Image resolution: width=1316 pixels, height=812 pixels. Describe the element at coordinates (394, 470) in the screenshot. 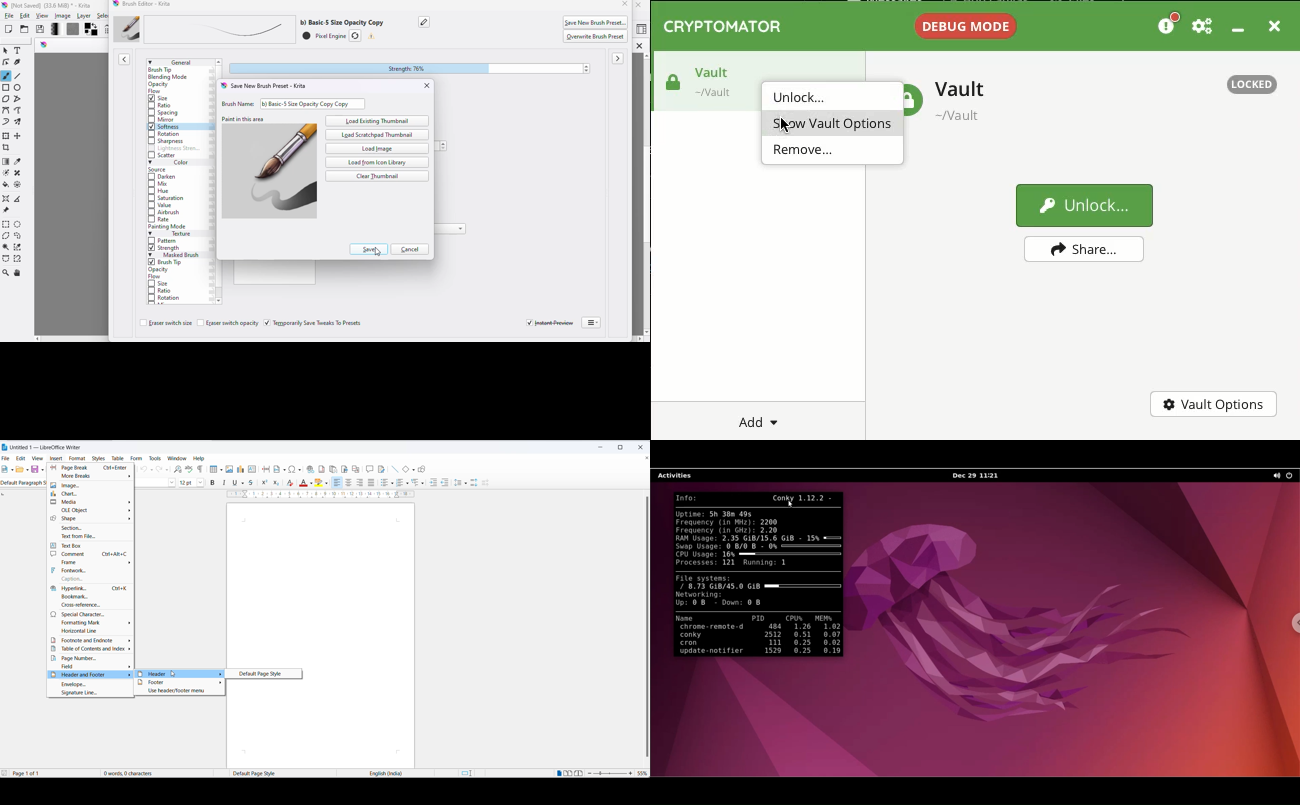

I see `insert line` at that location.